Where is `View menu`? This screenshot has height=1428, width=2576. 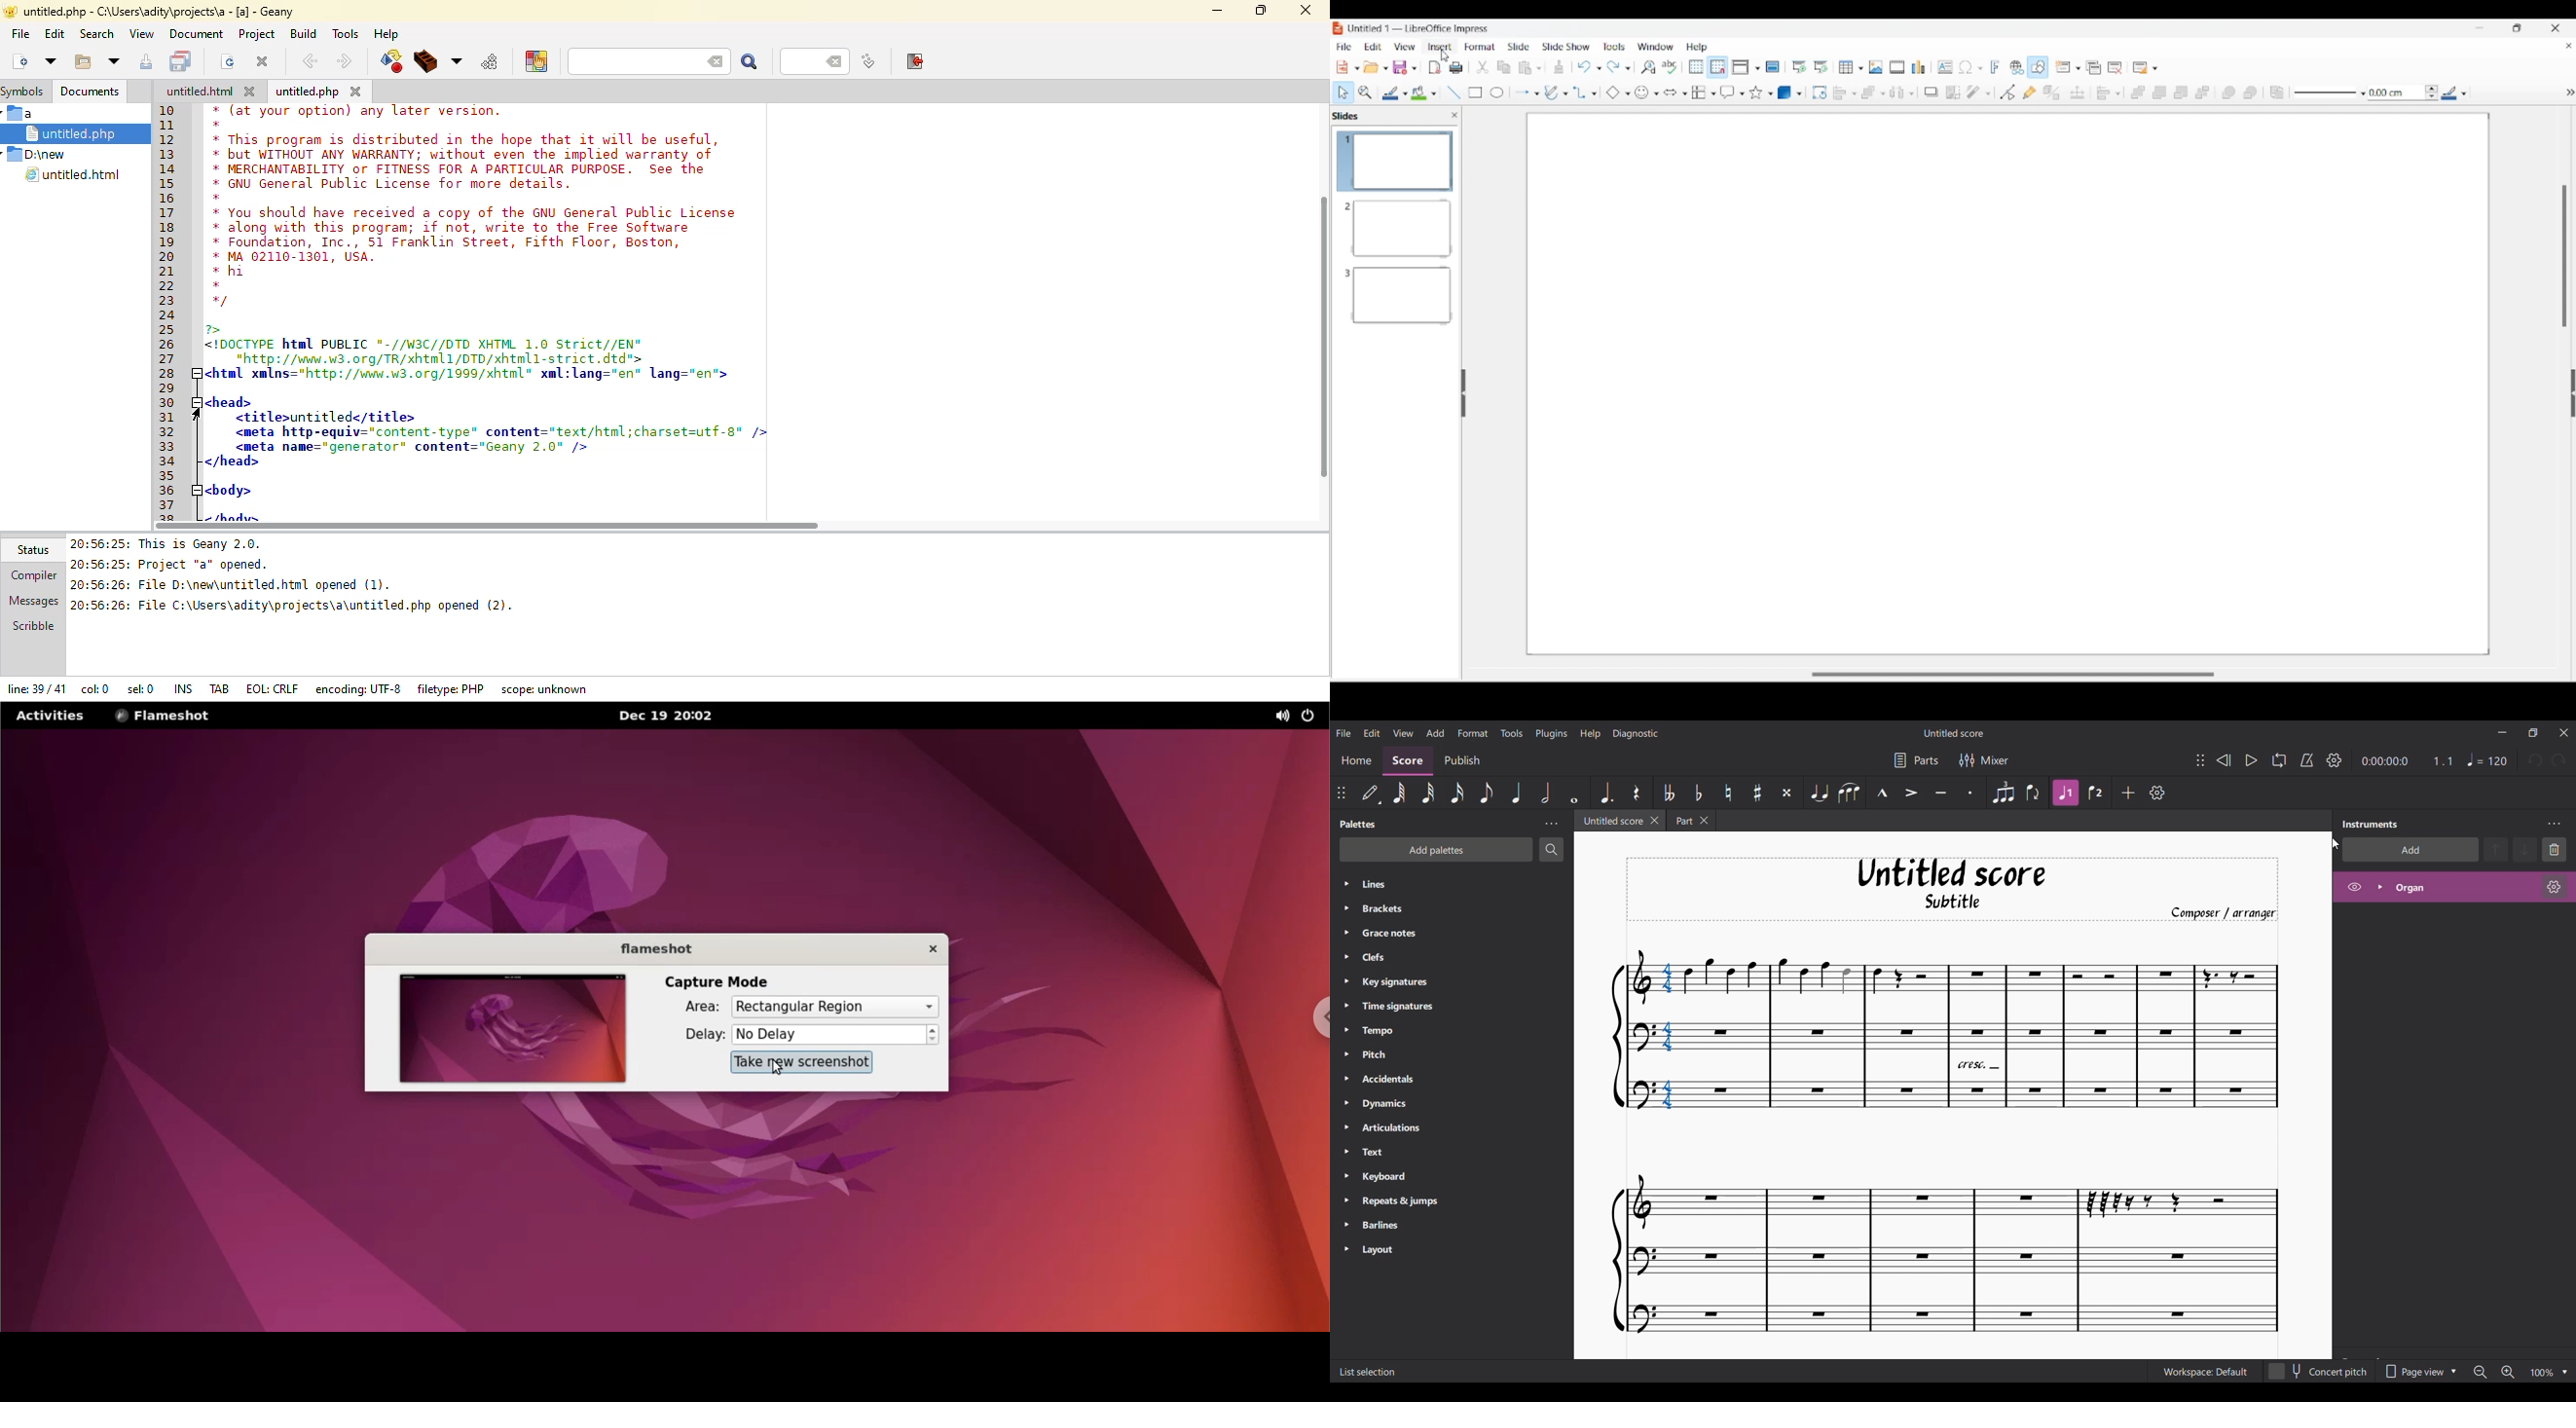 View menu is located at coordinates (1405, 47).